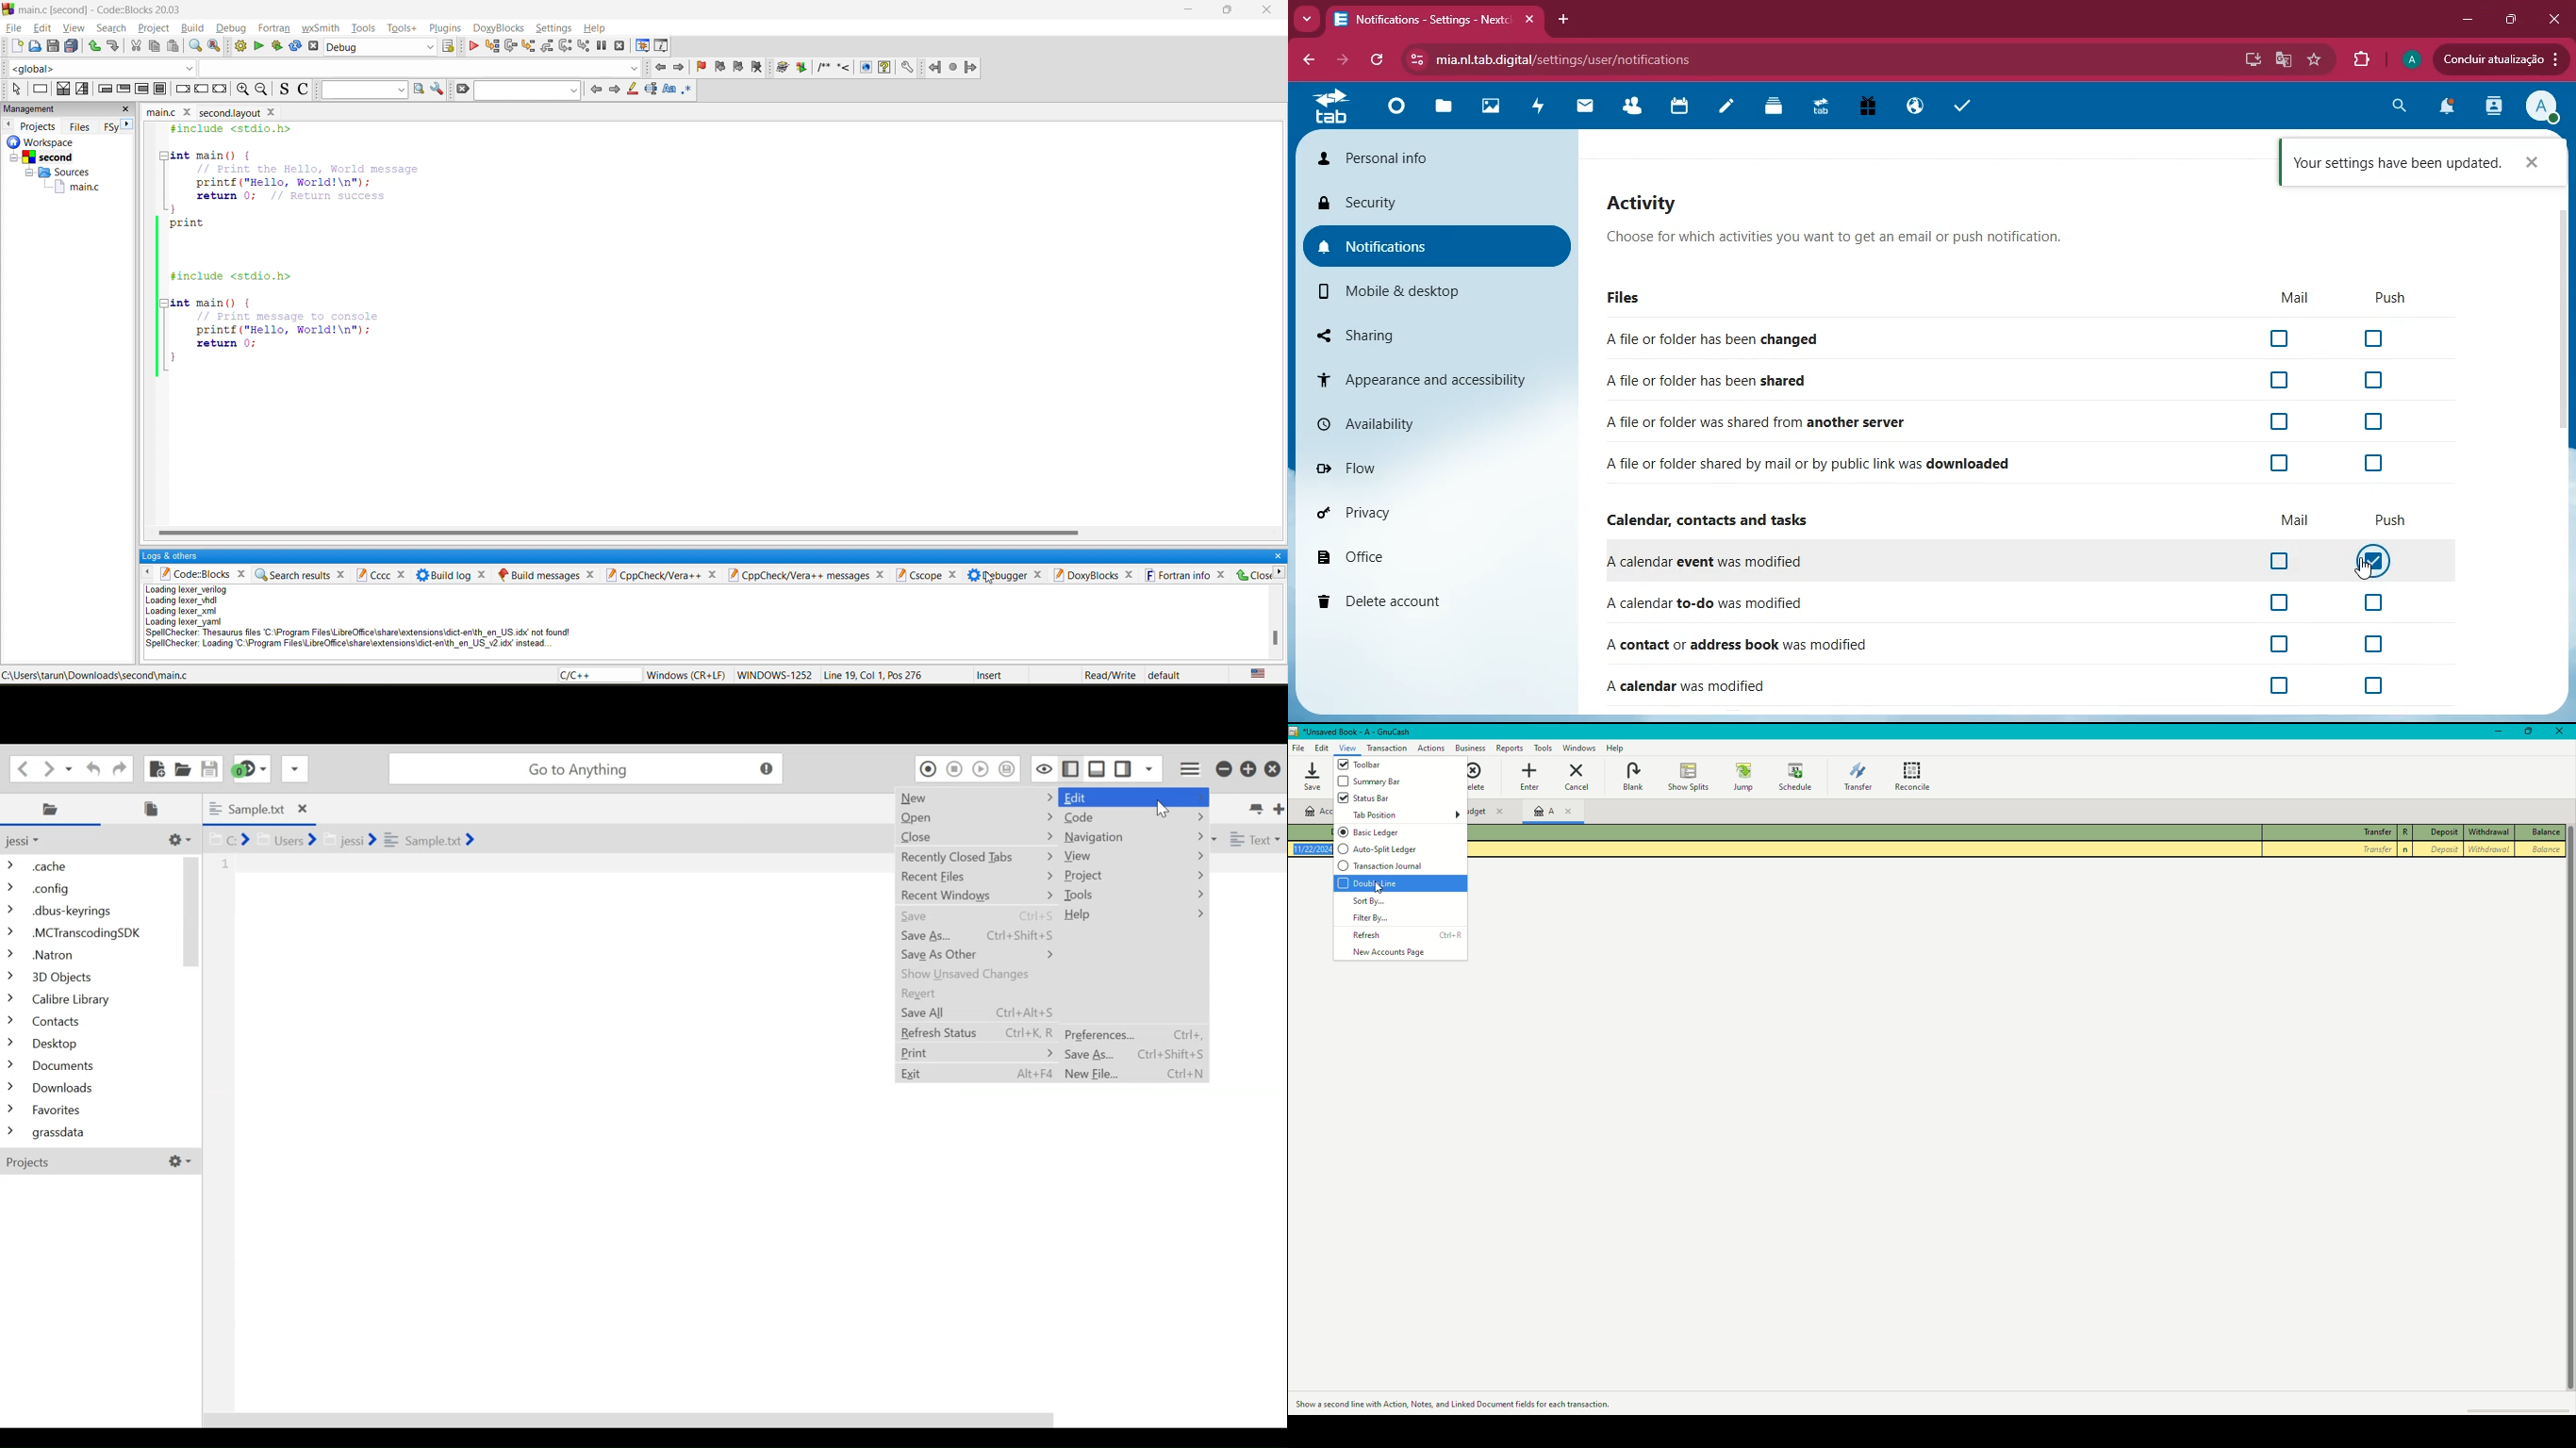  I want to click on show options window, so click(437, 89).